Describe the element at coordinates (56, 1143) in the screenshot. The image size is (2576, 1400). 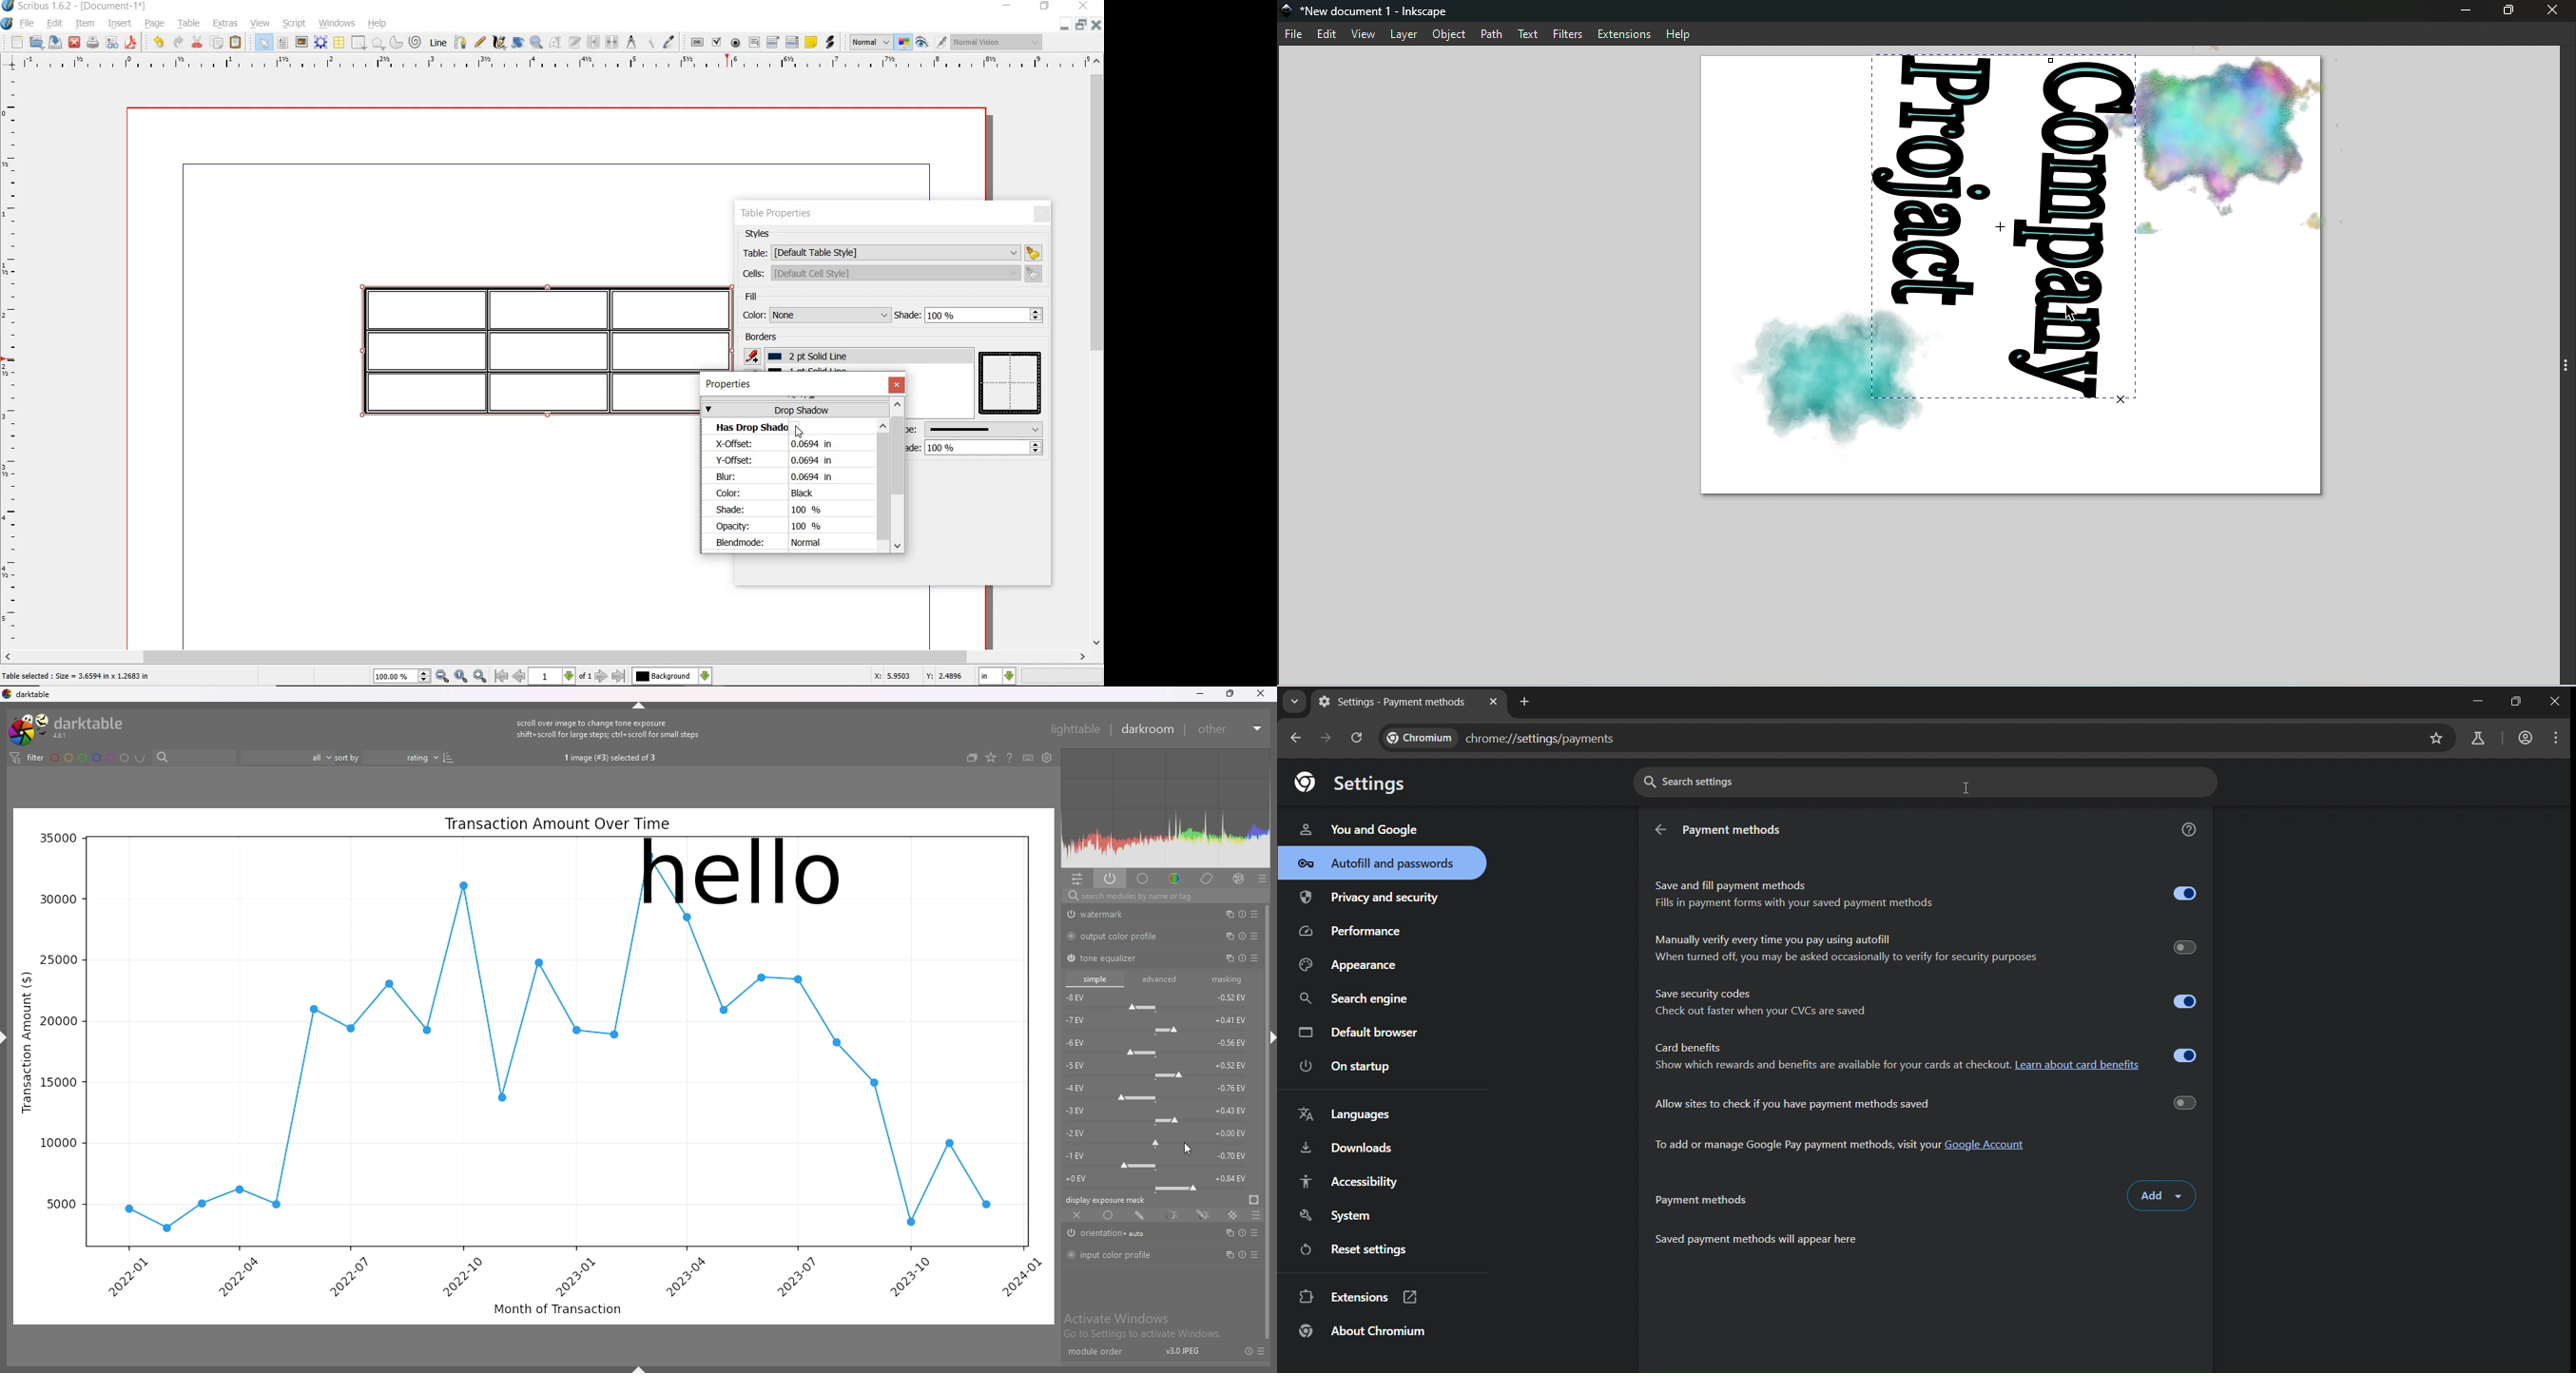
I see `10000` at that location.